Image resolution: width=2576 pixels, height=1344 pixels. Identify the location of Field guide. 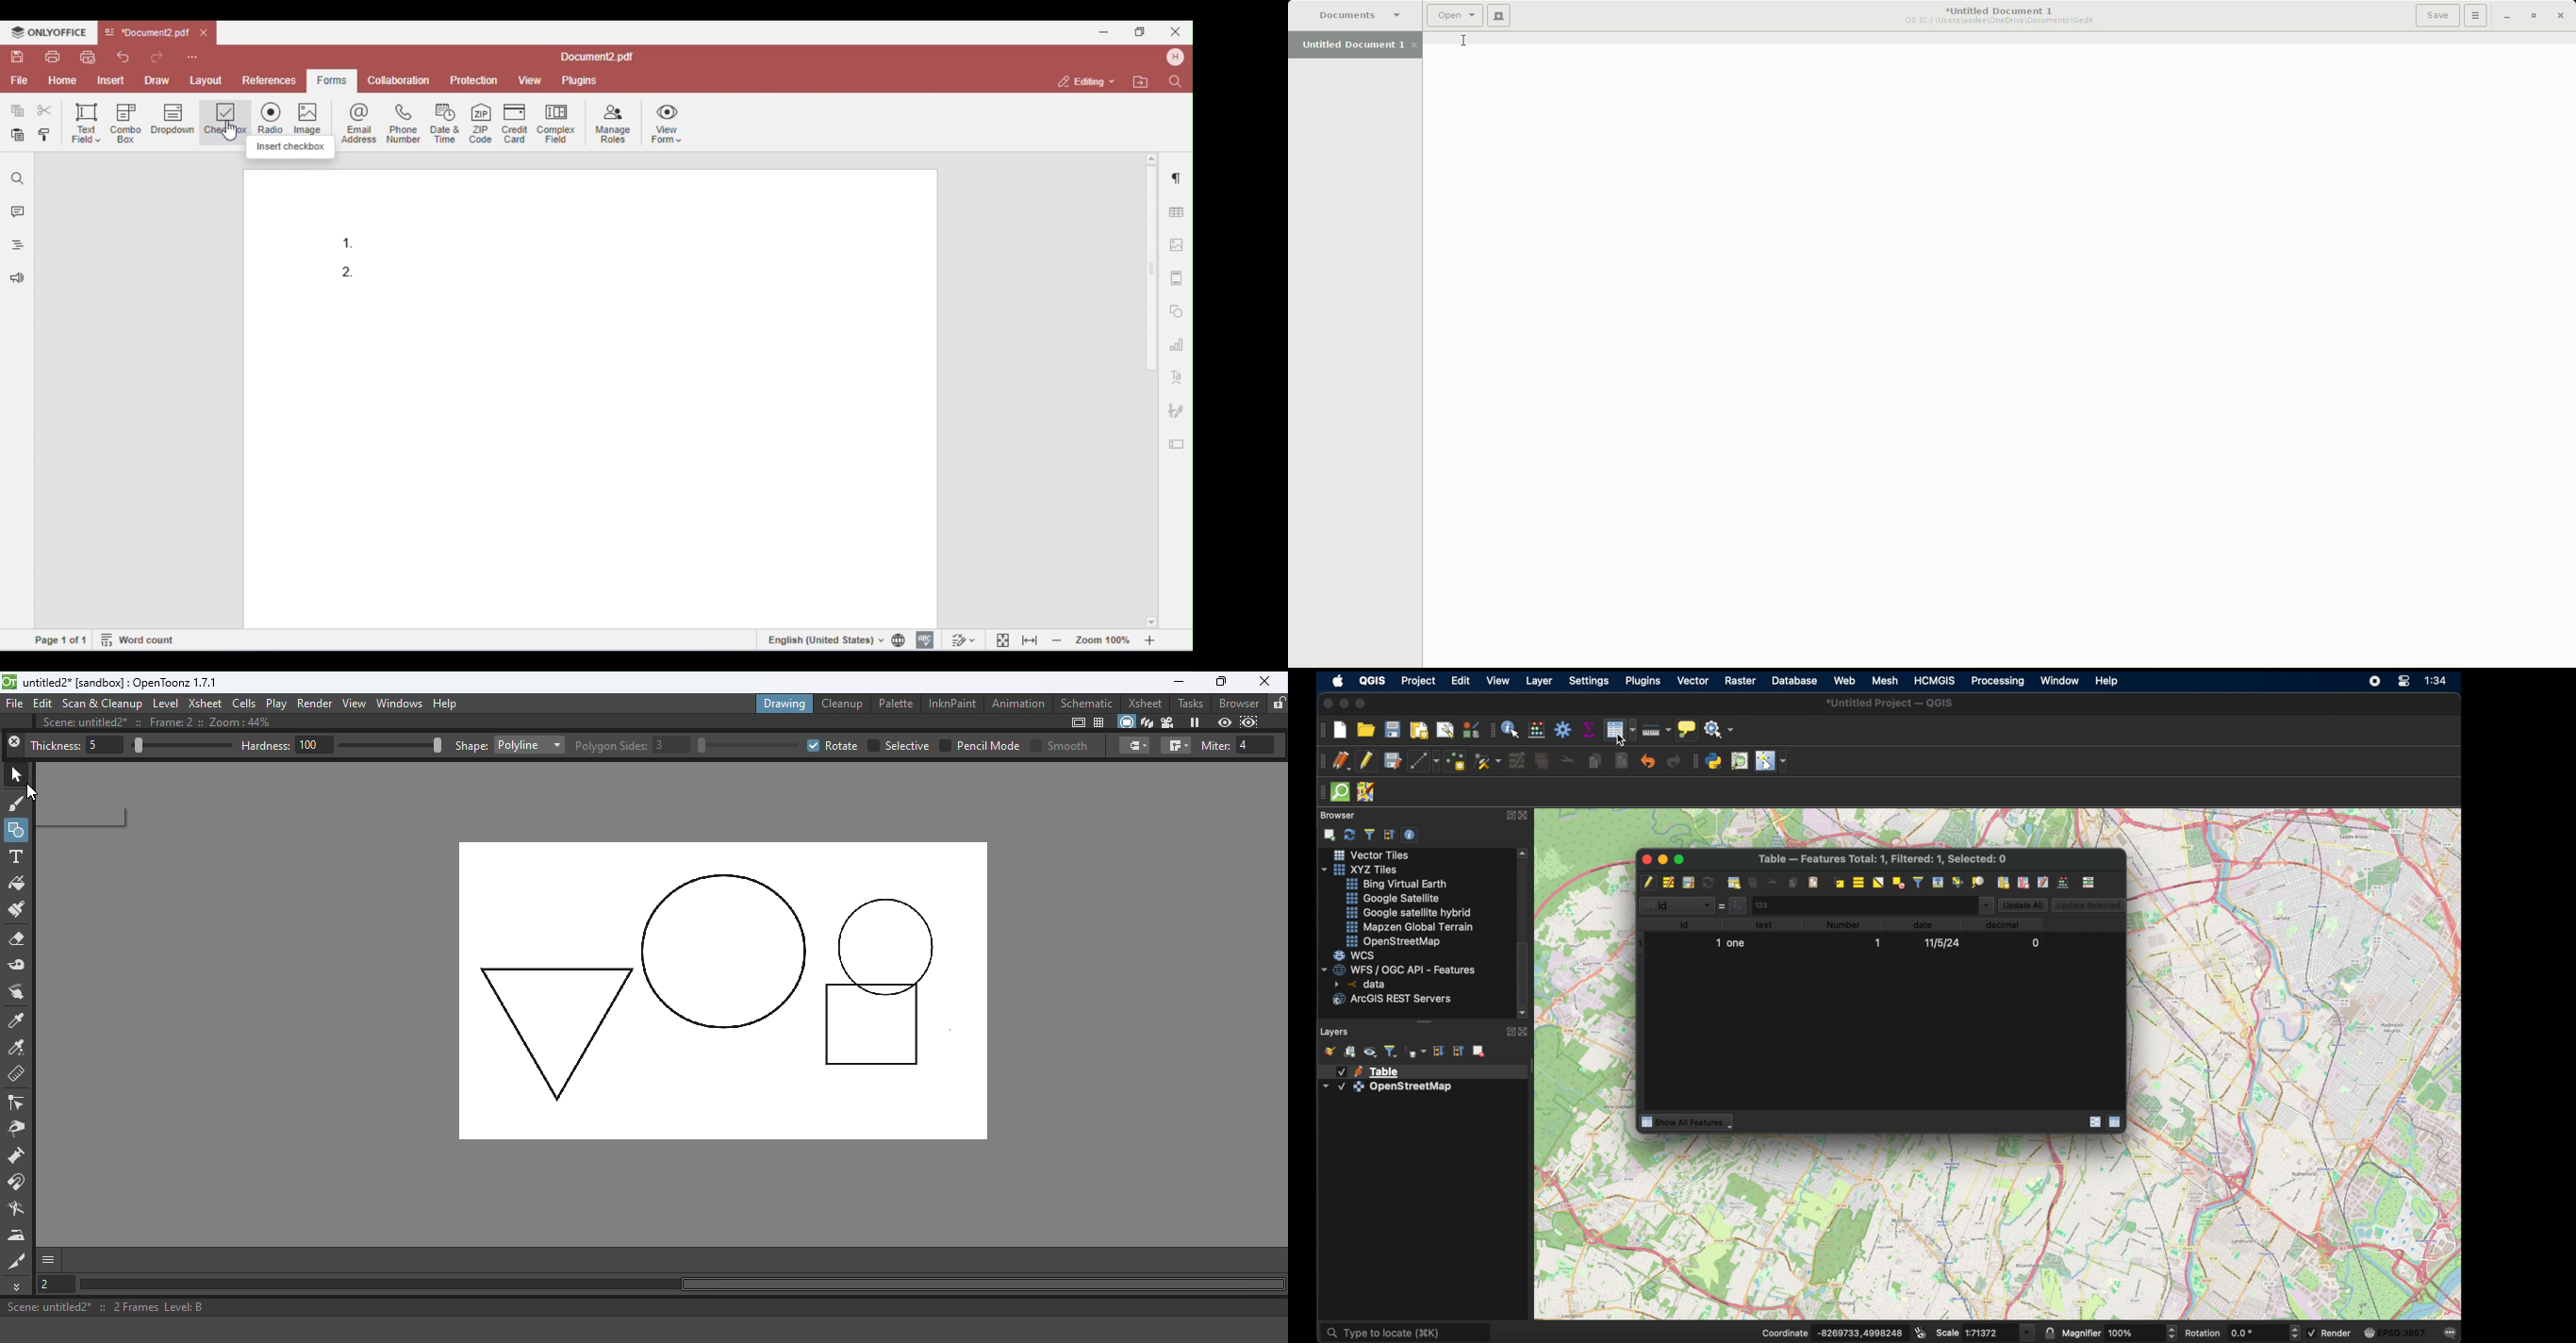
(1101, 723).